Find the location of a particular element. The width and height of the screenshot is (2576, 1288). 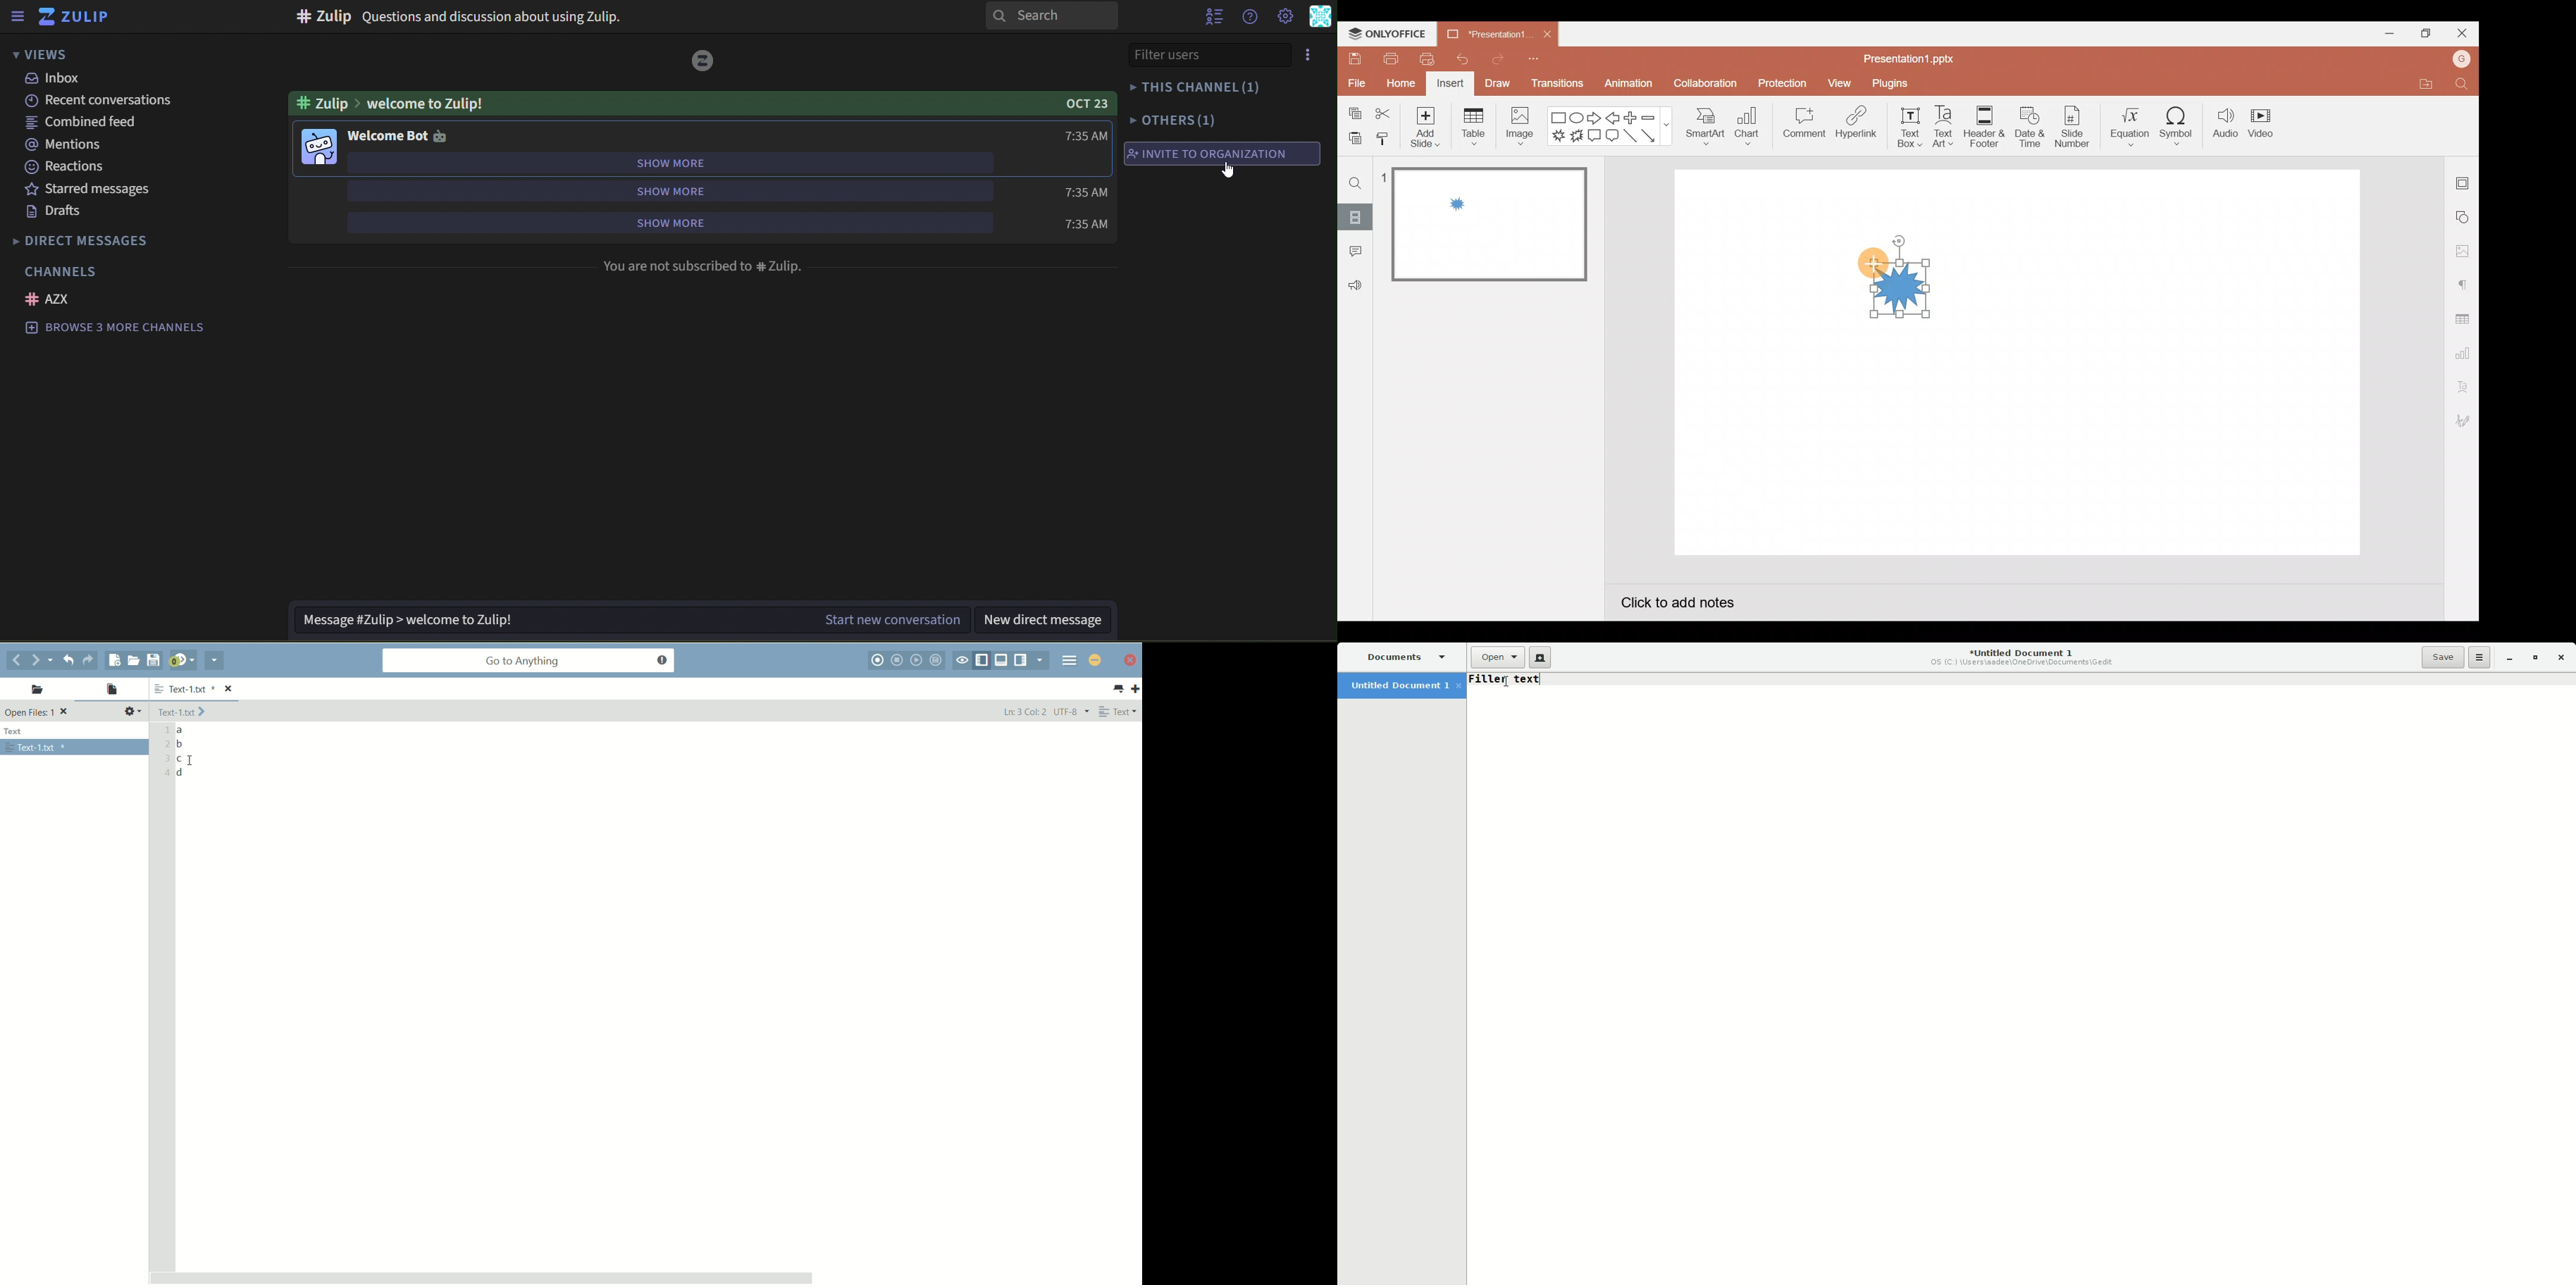

Presentation1. is located at coordinates (1486, 32).